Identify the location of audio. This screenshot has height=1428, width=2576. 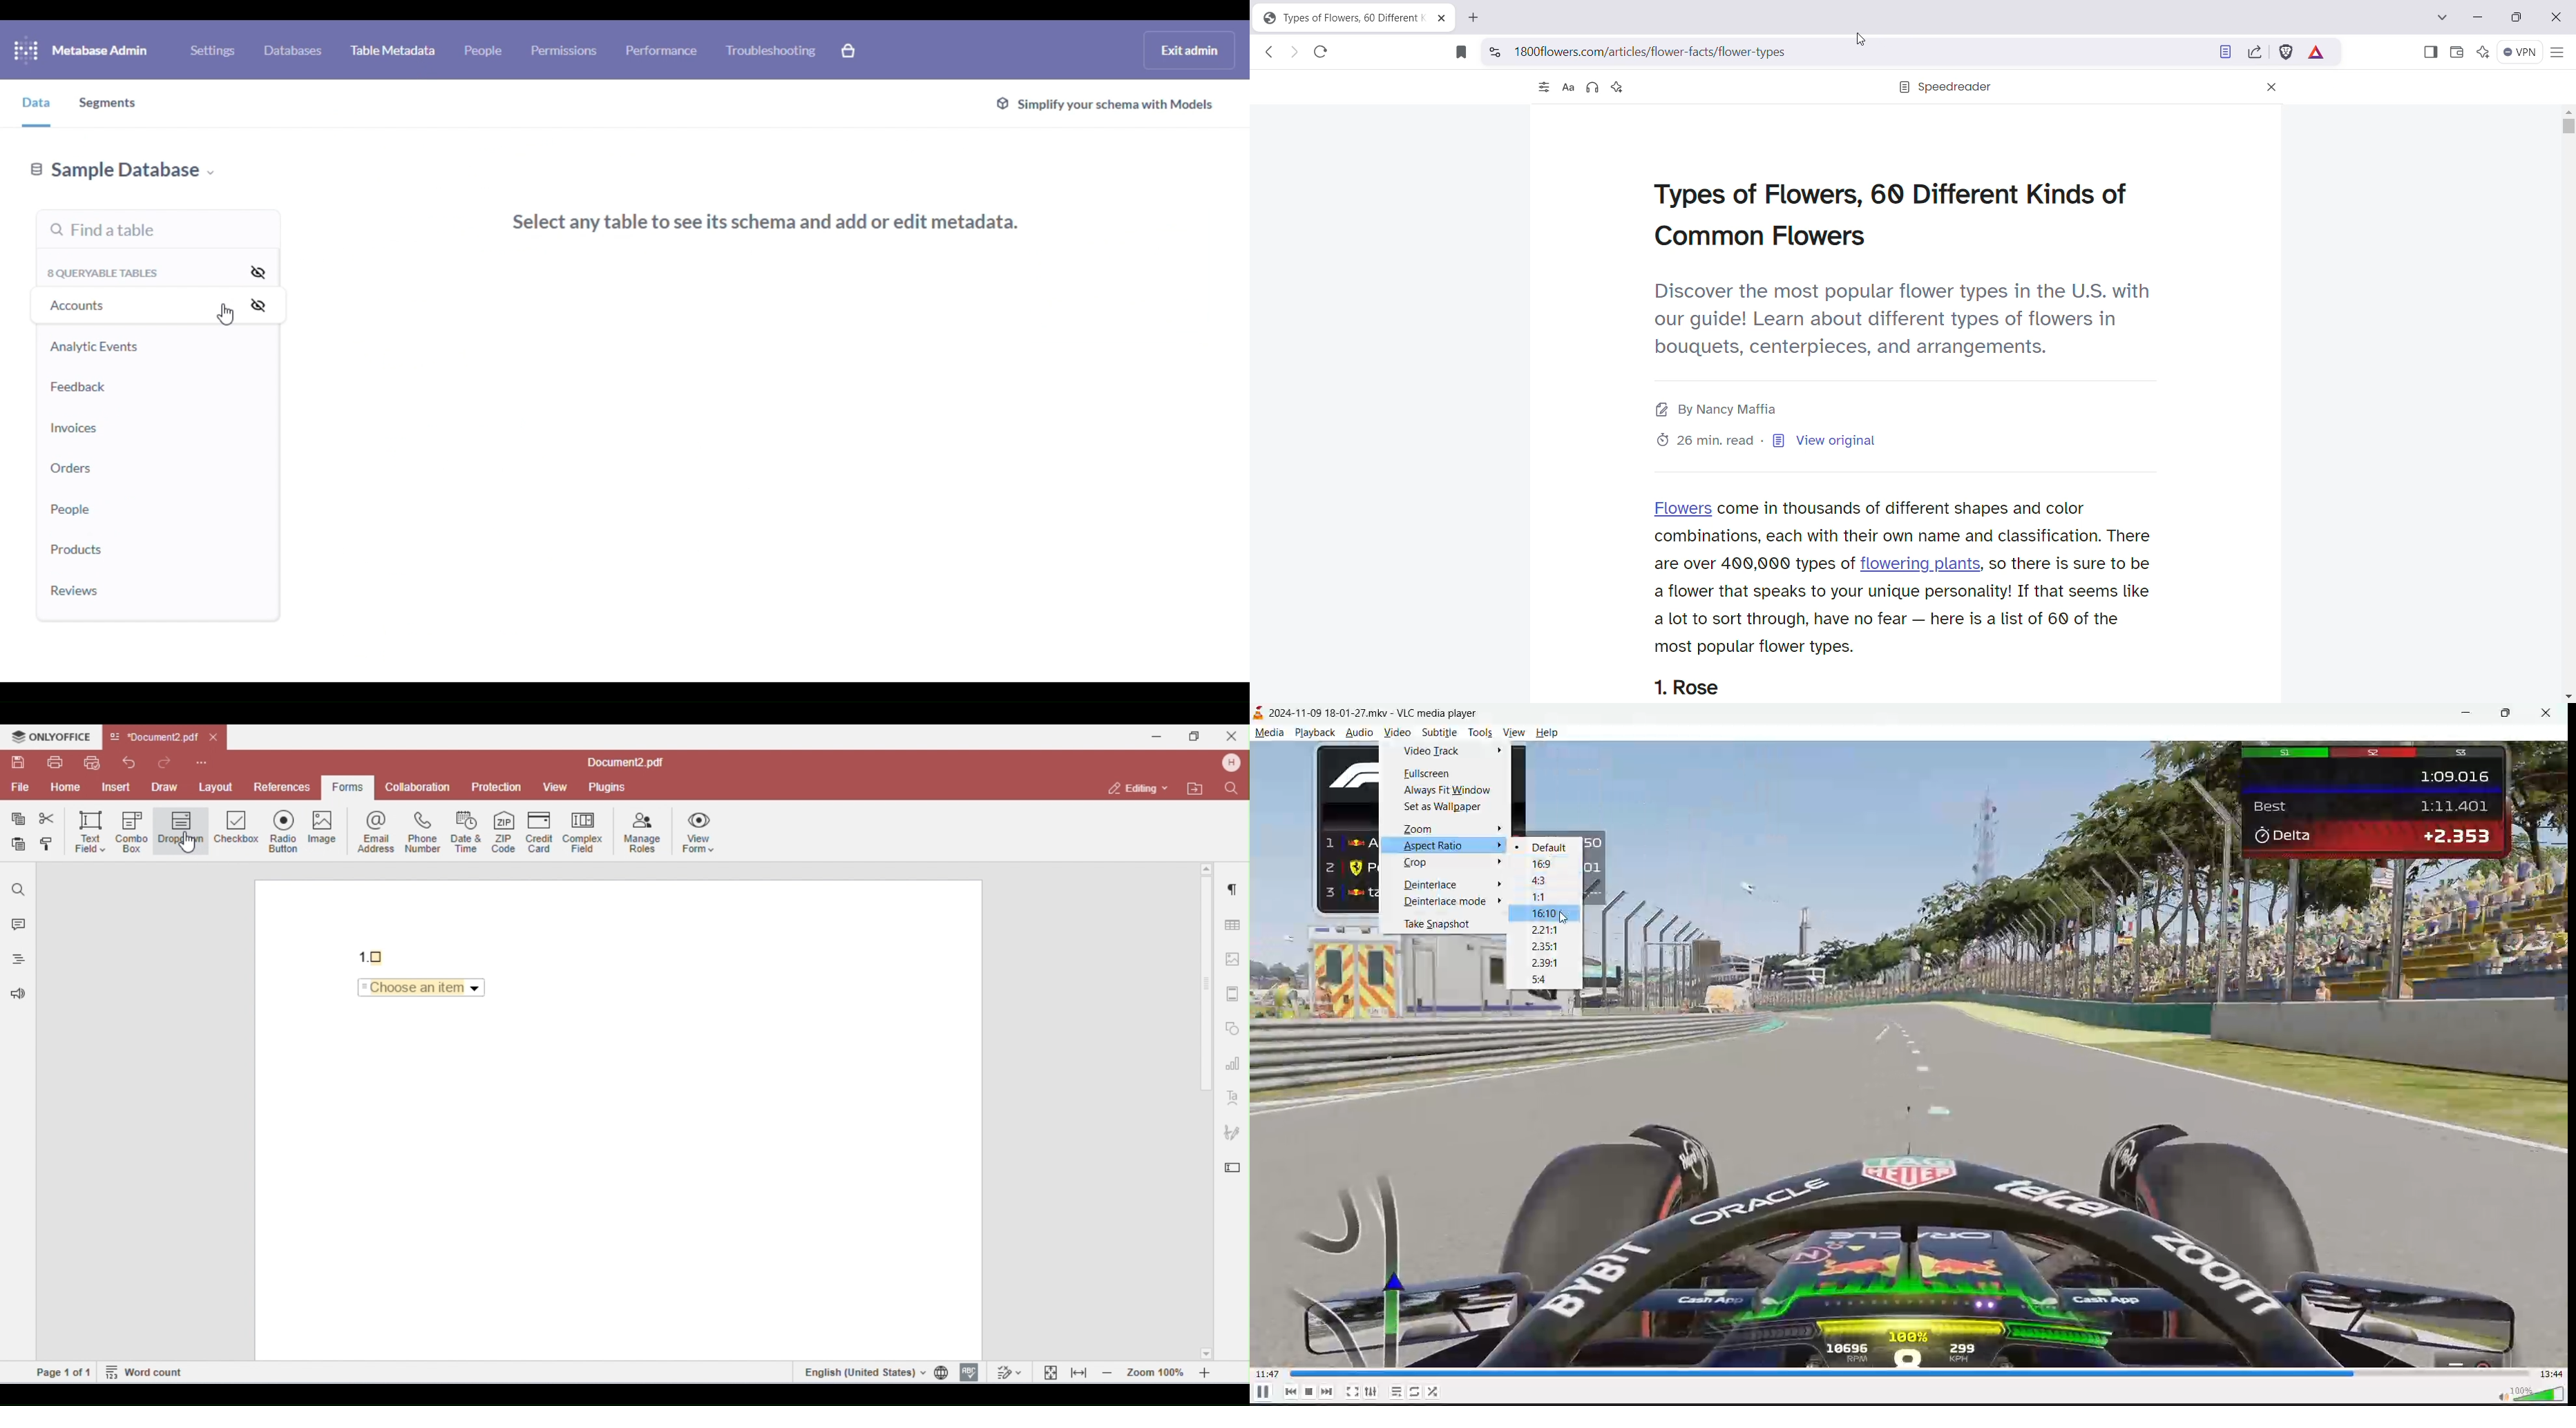
(1363, 733).